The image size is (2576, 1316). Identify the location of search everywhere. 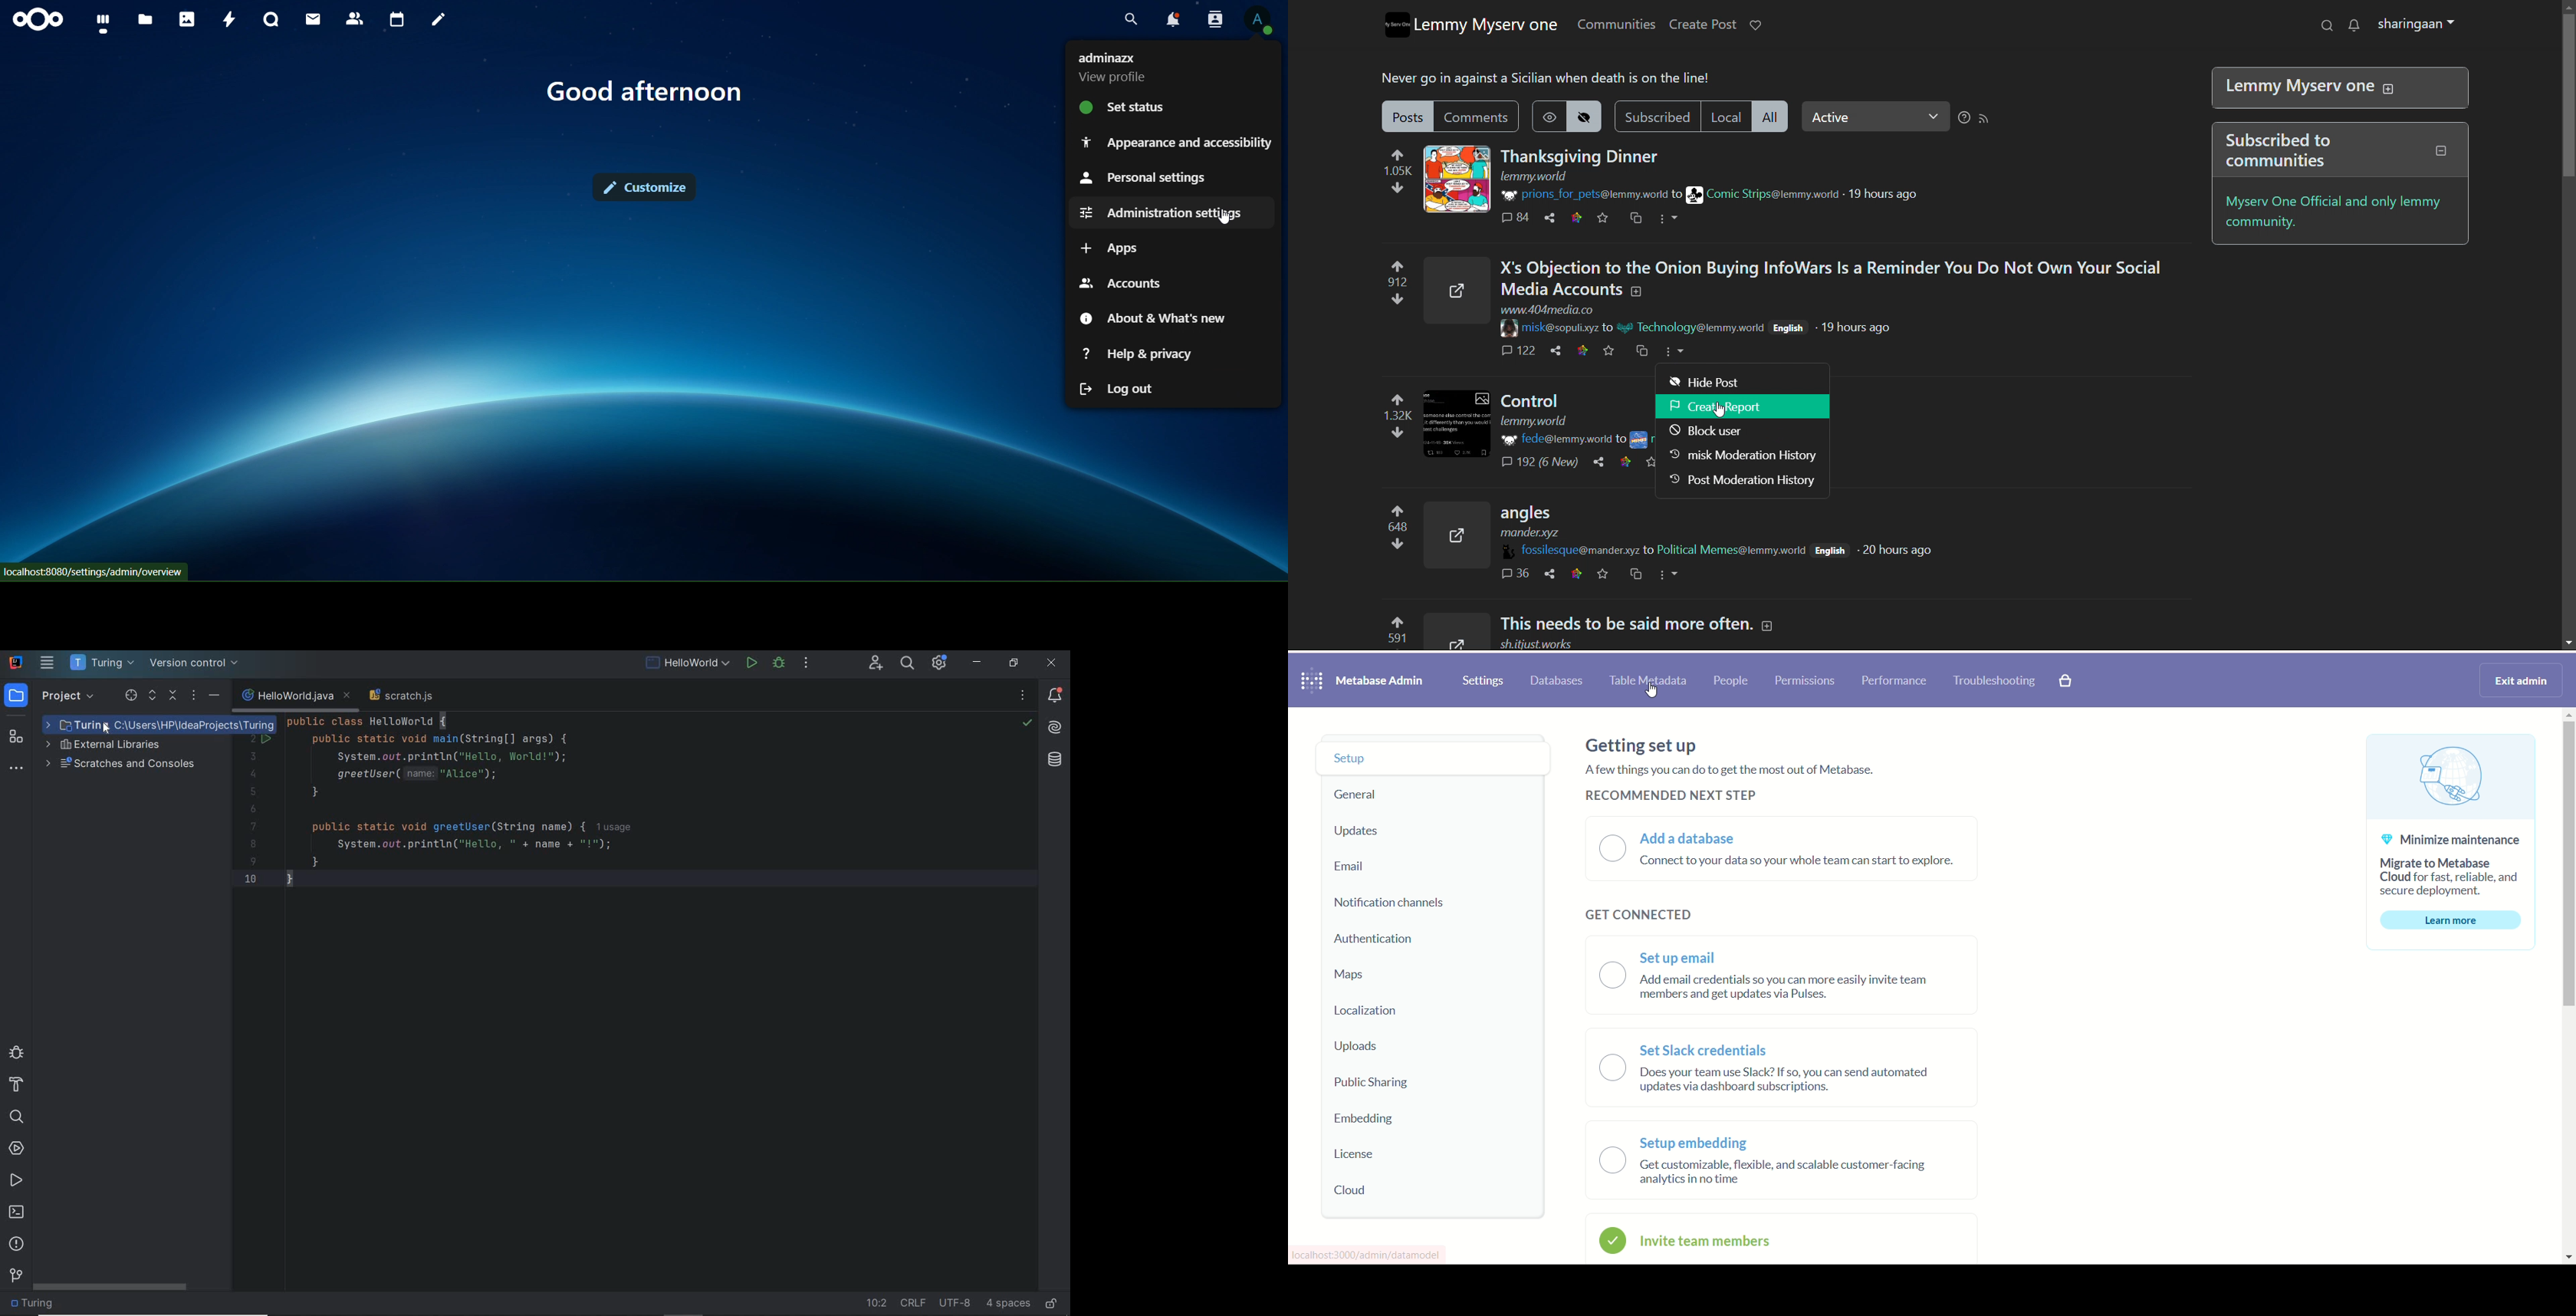
(907, 664).